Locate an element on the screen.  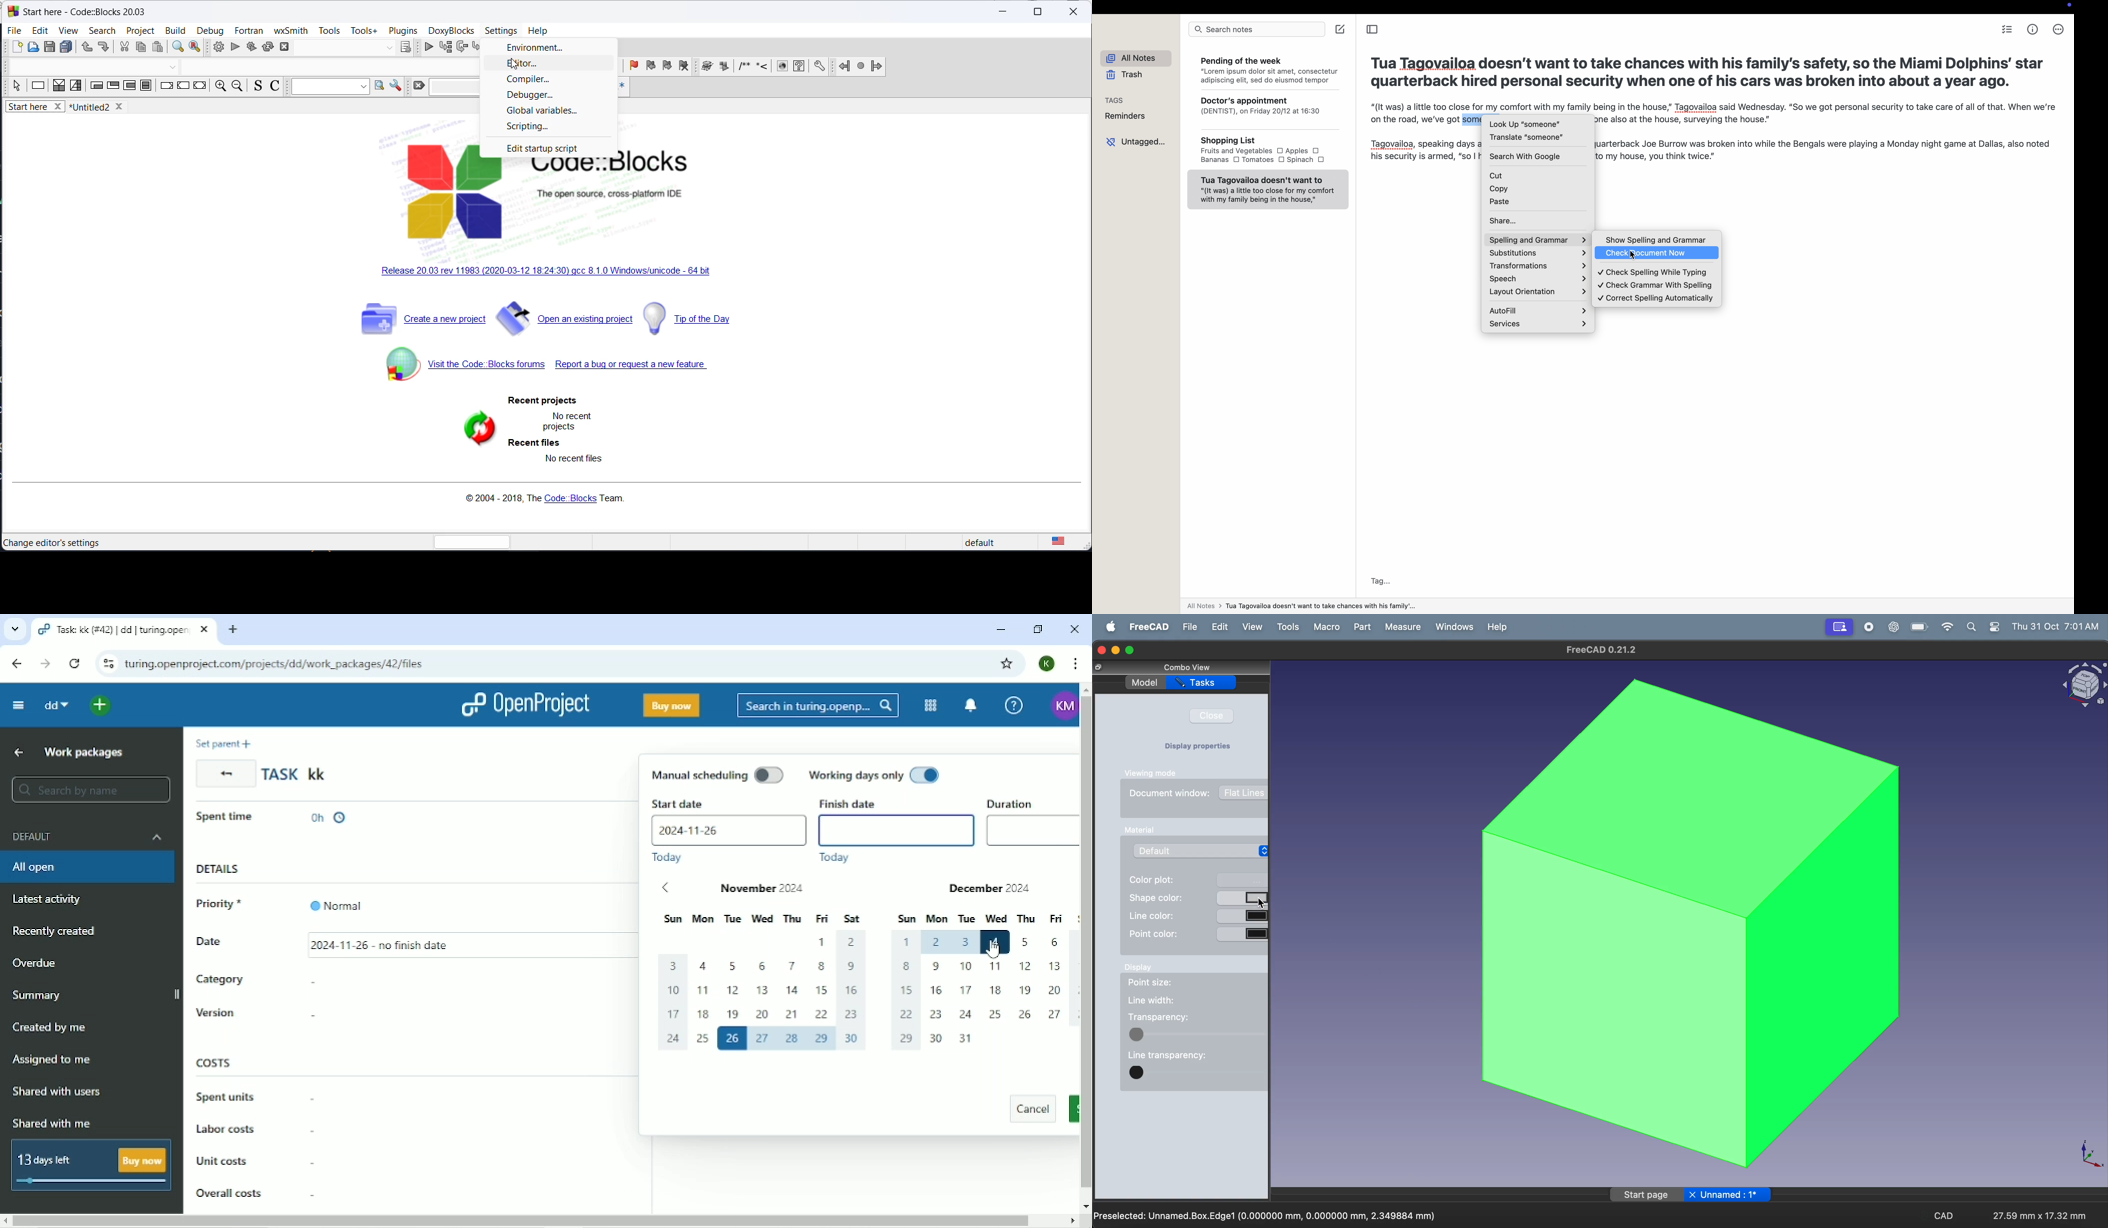
more options is located at coordinates (2058, 29).